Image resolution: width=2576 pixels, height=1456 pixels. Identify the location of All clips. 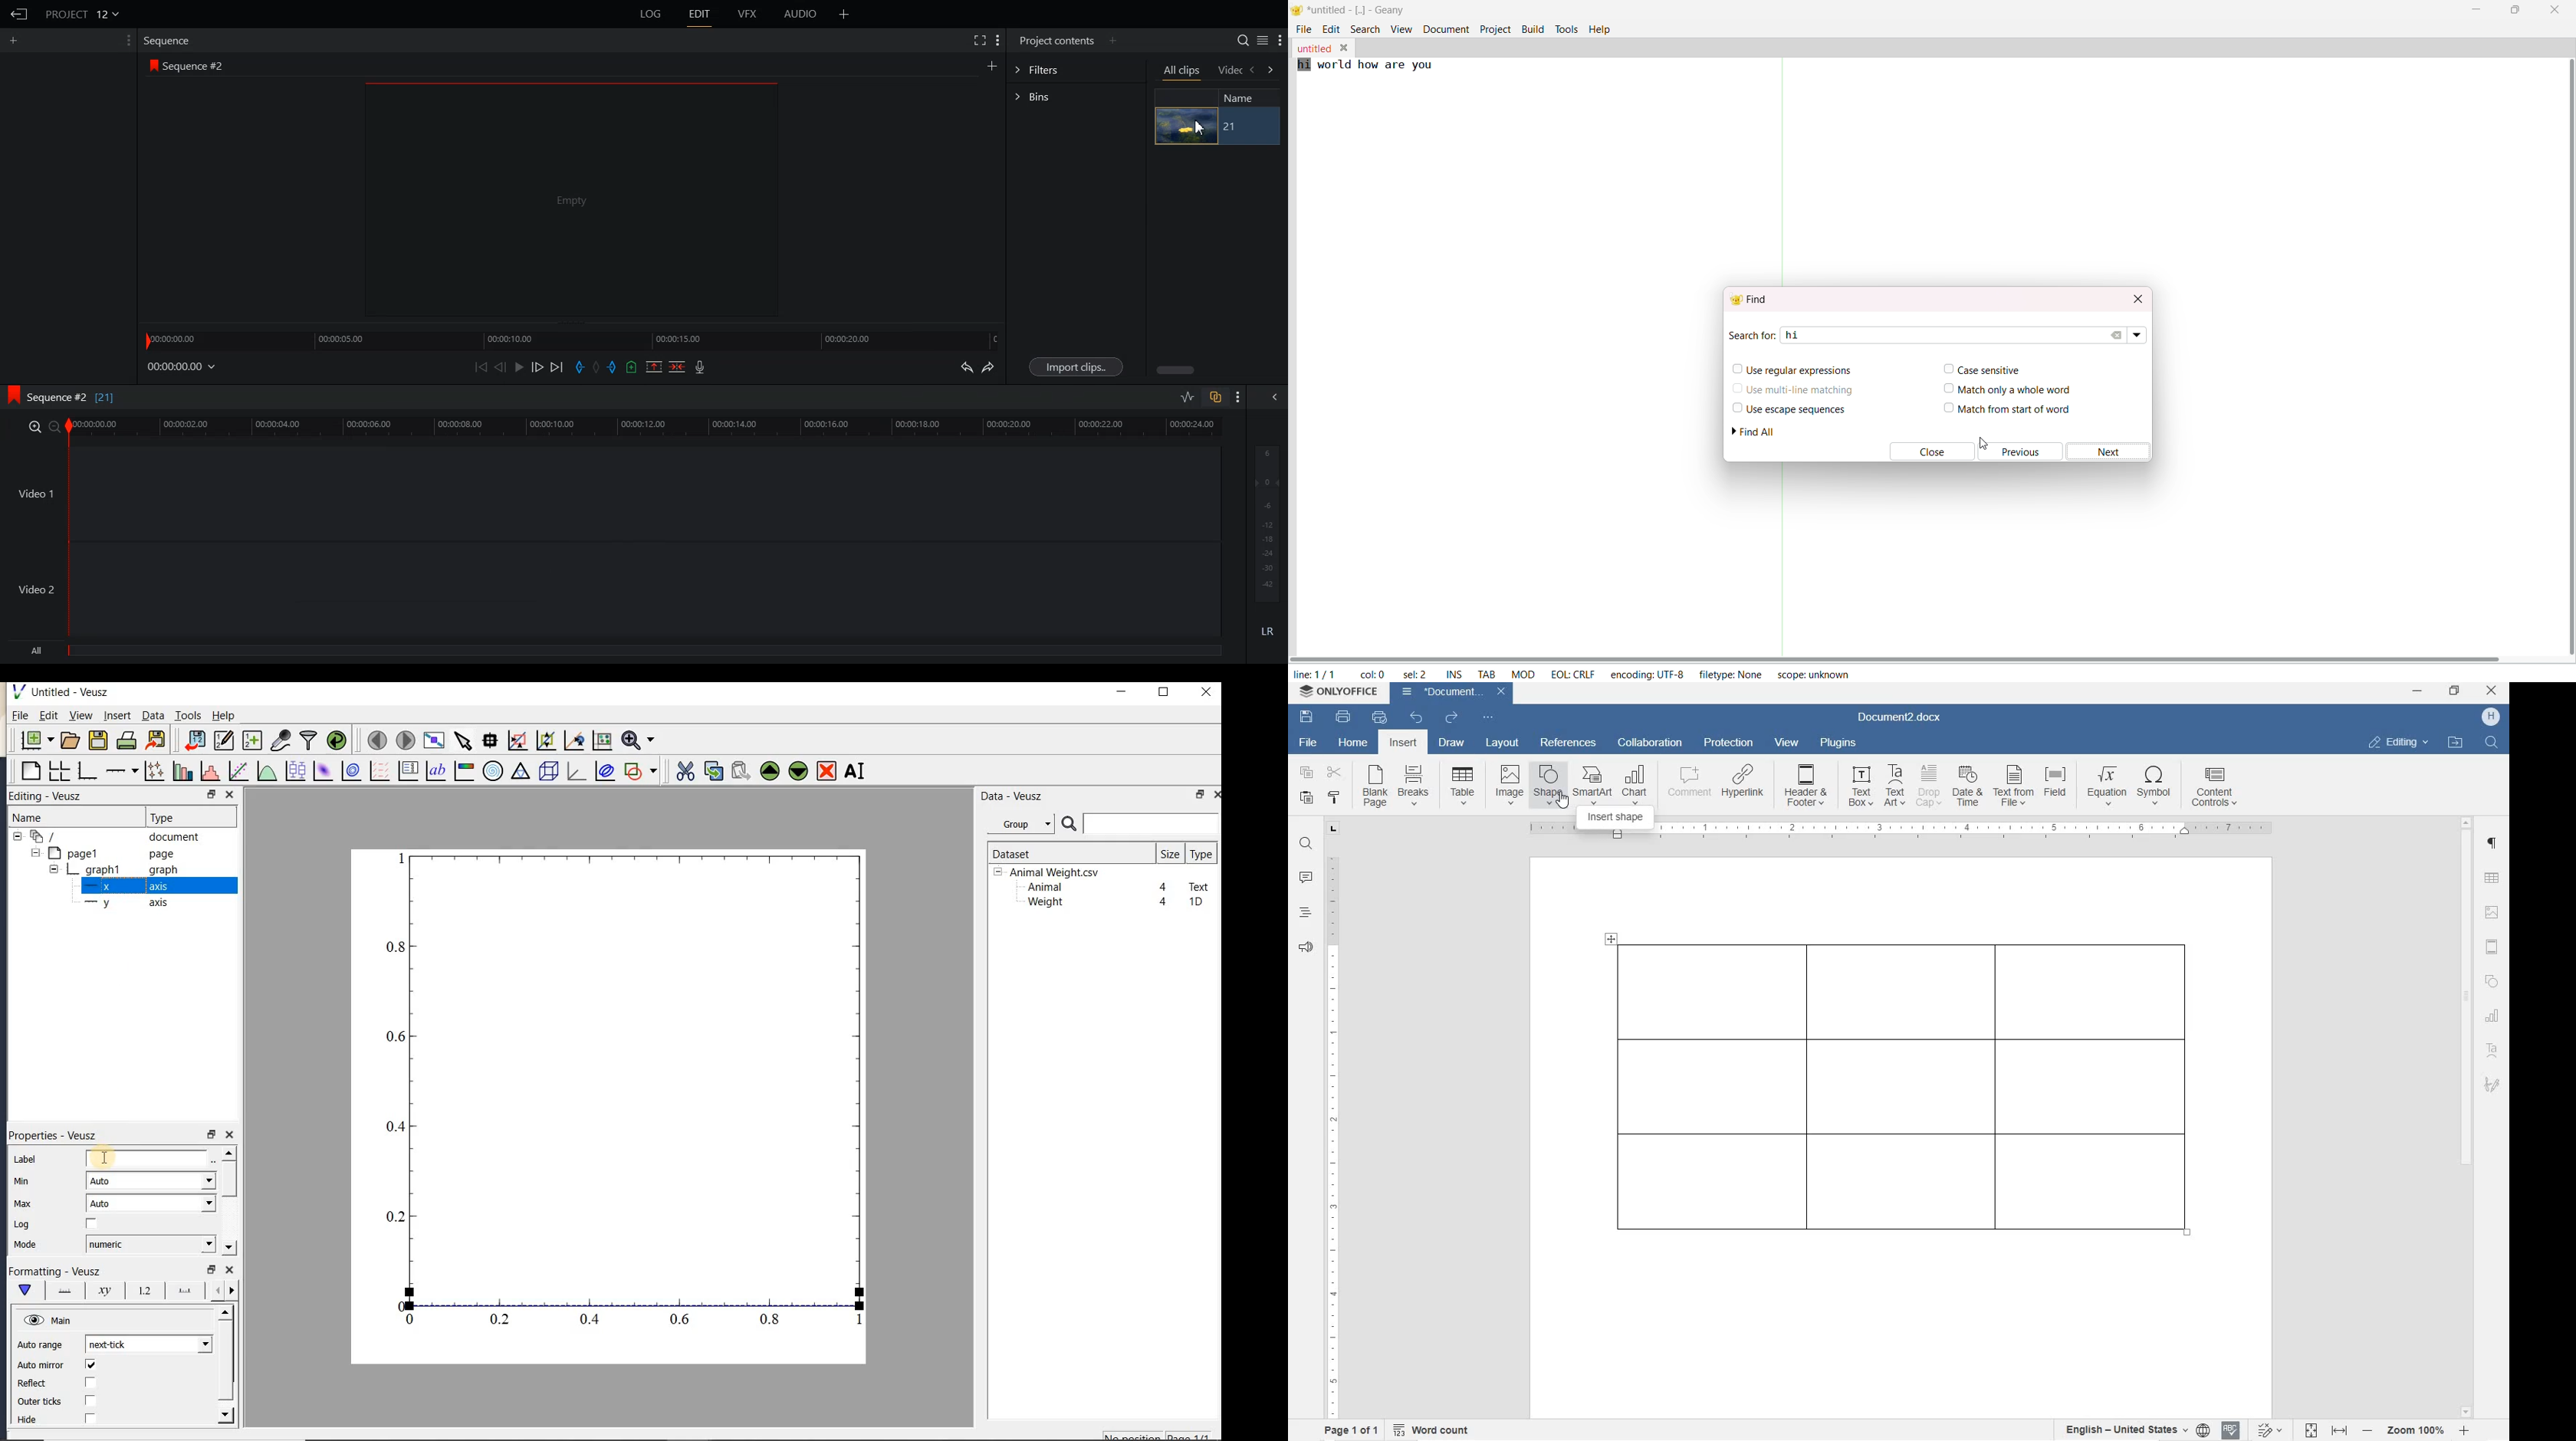
(1183, 72).